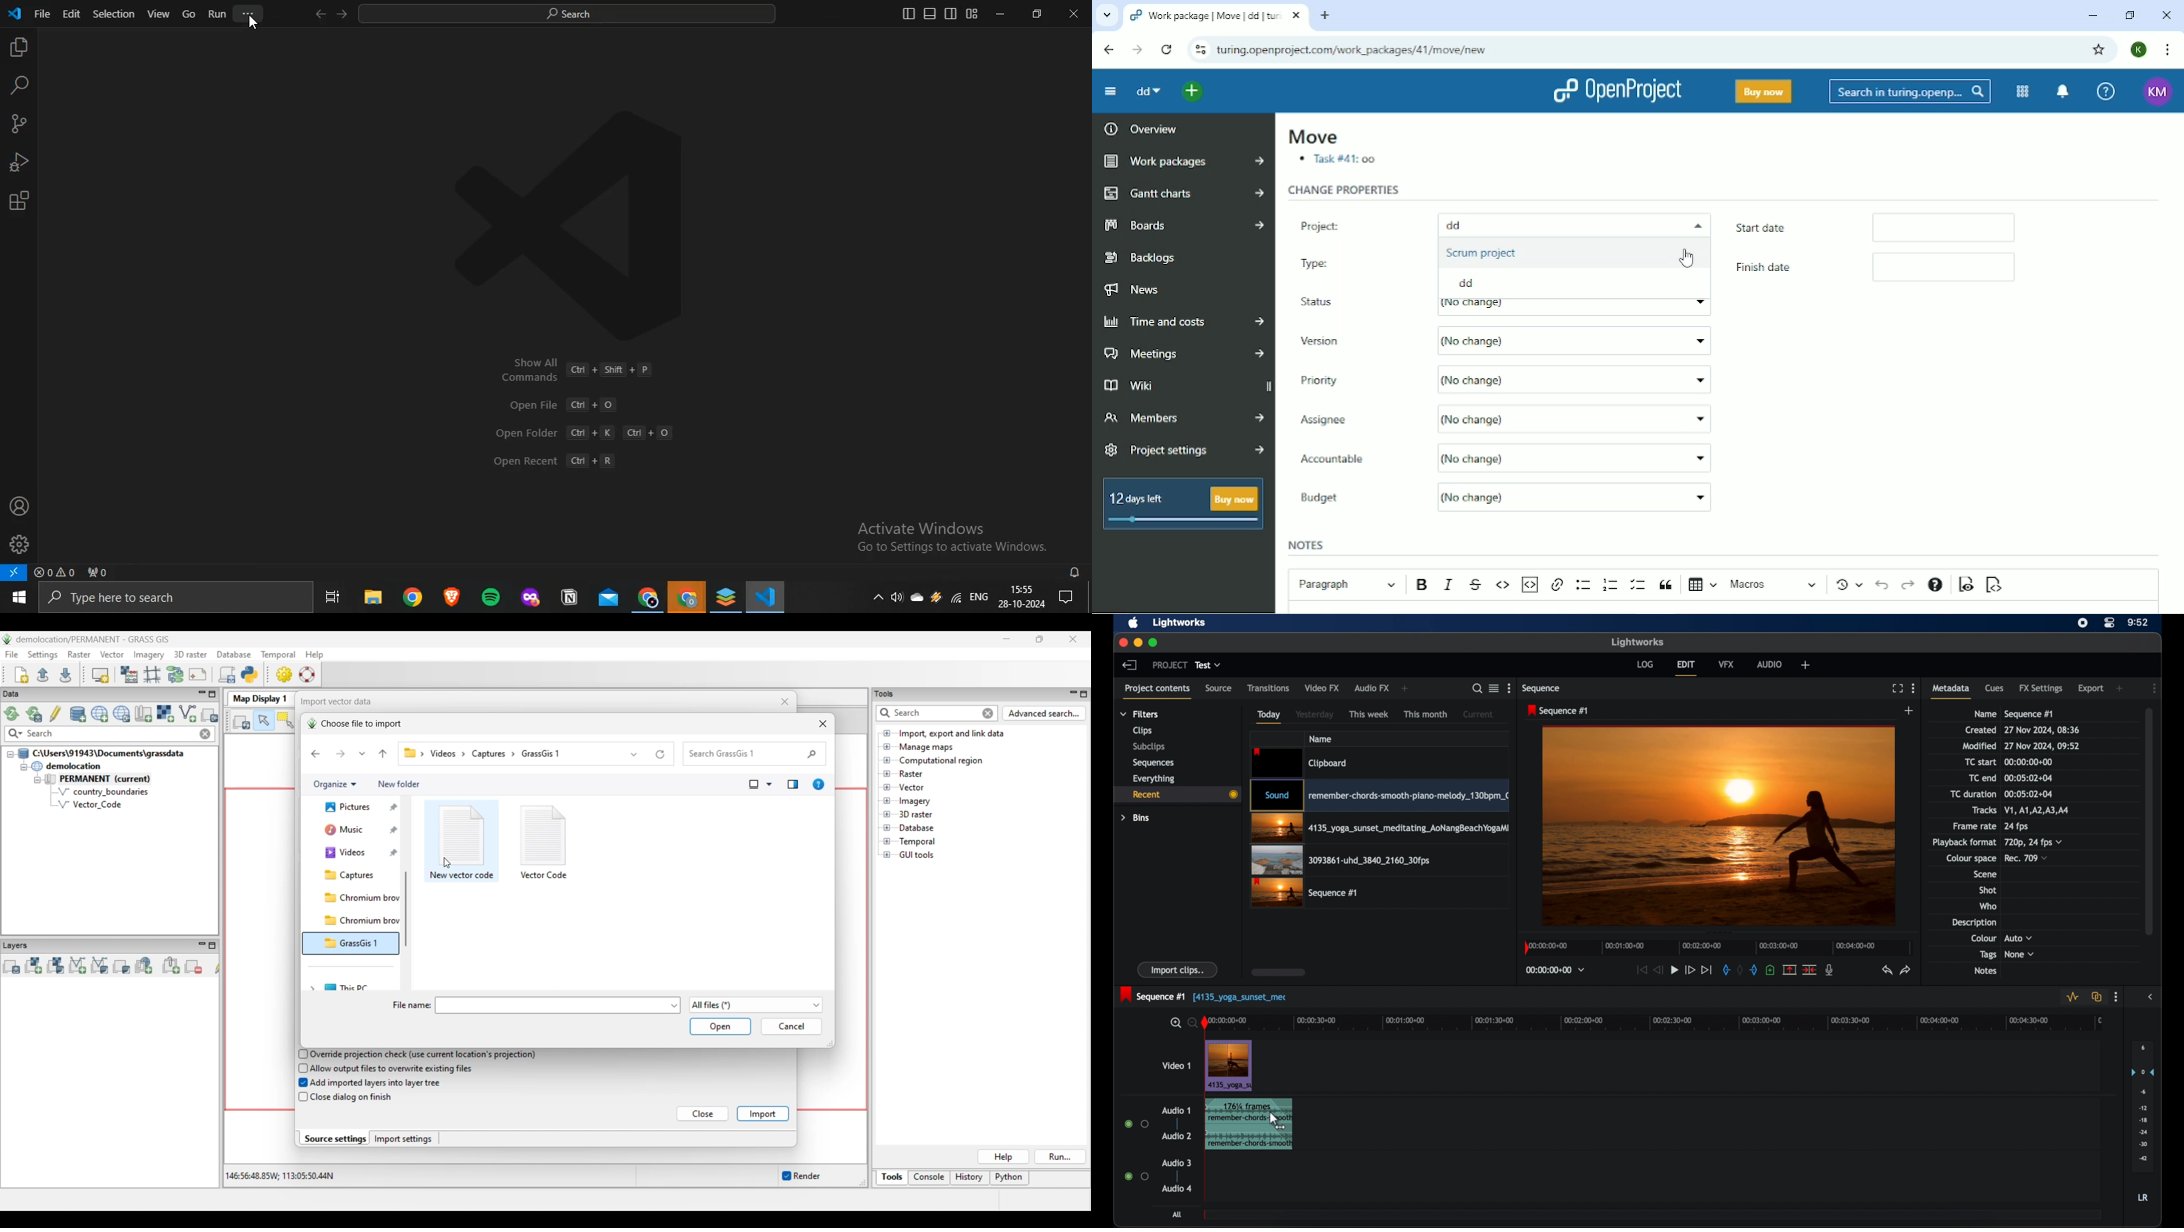 This screenshot has height=1232, width=2184. What do you see at coordinates (1175, 1136) in the screenshot?
I see `audio 2` at bounding box center [1175, 1136].